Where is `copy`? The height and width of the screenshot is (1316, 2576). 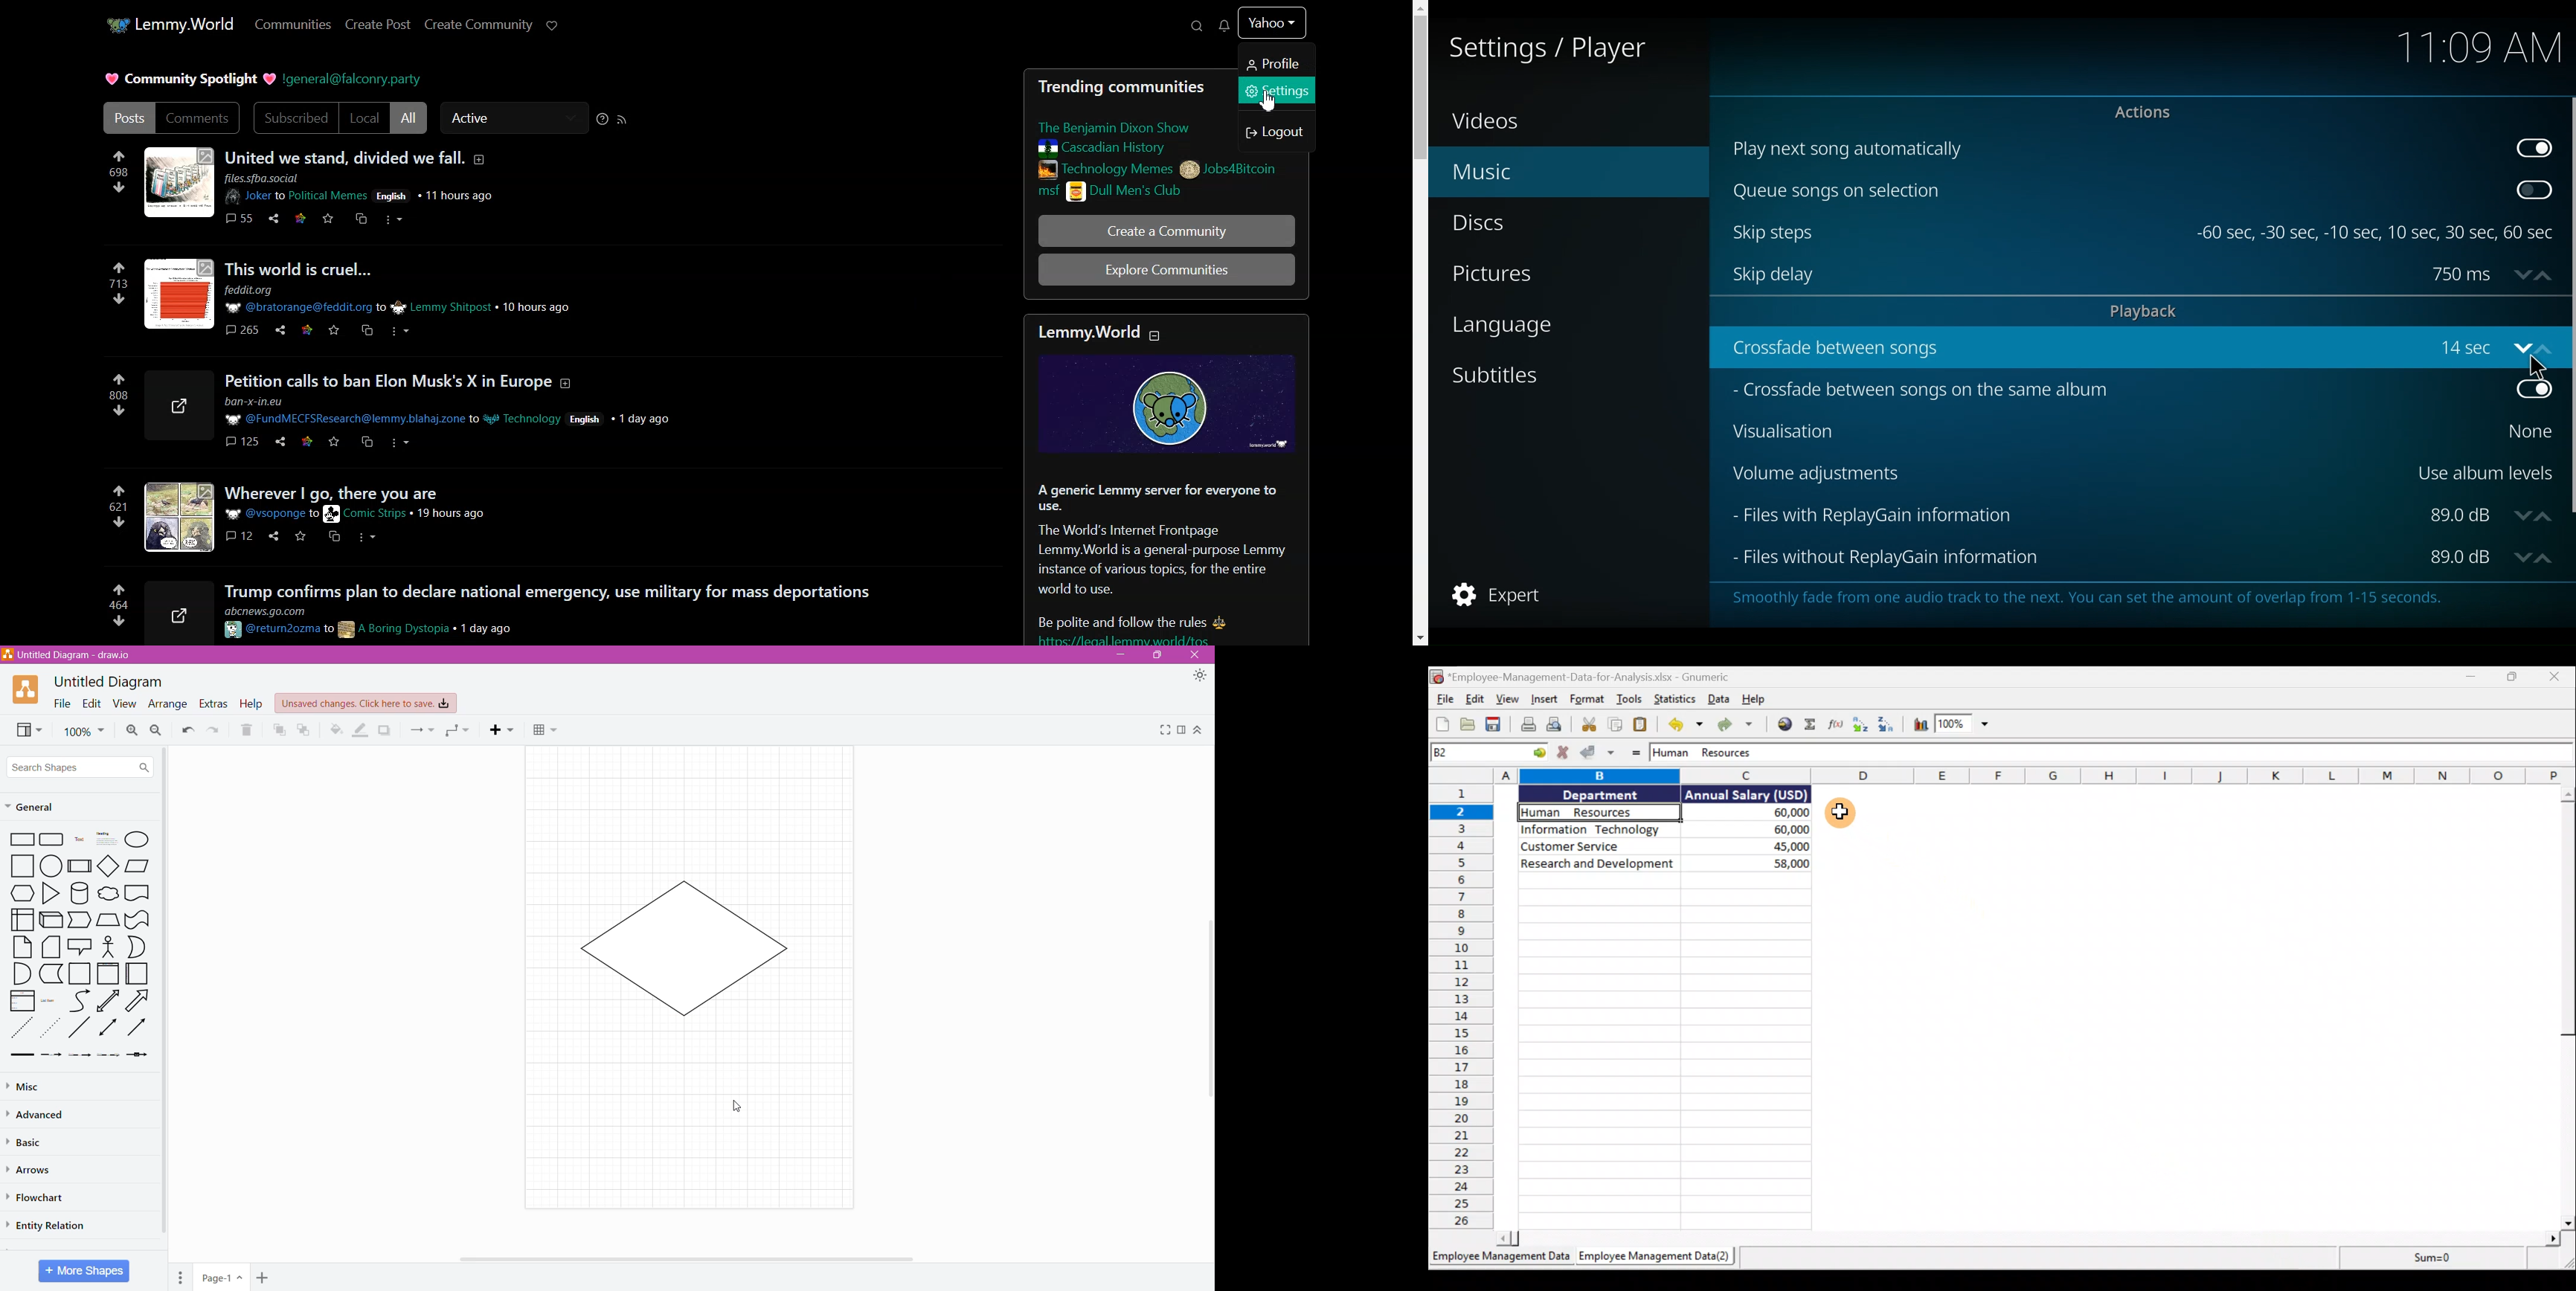 copy is located at coordinates (367, 332).